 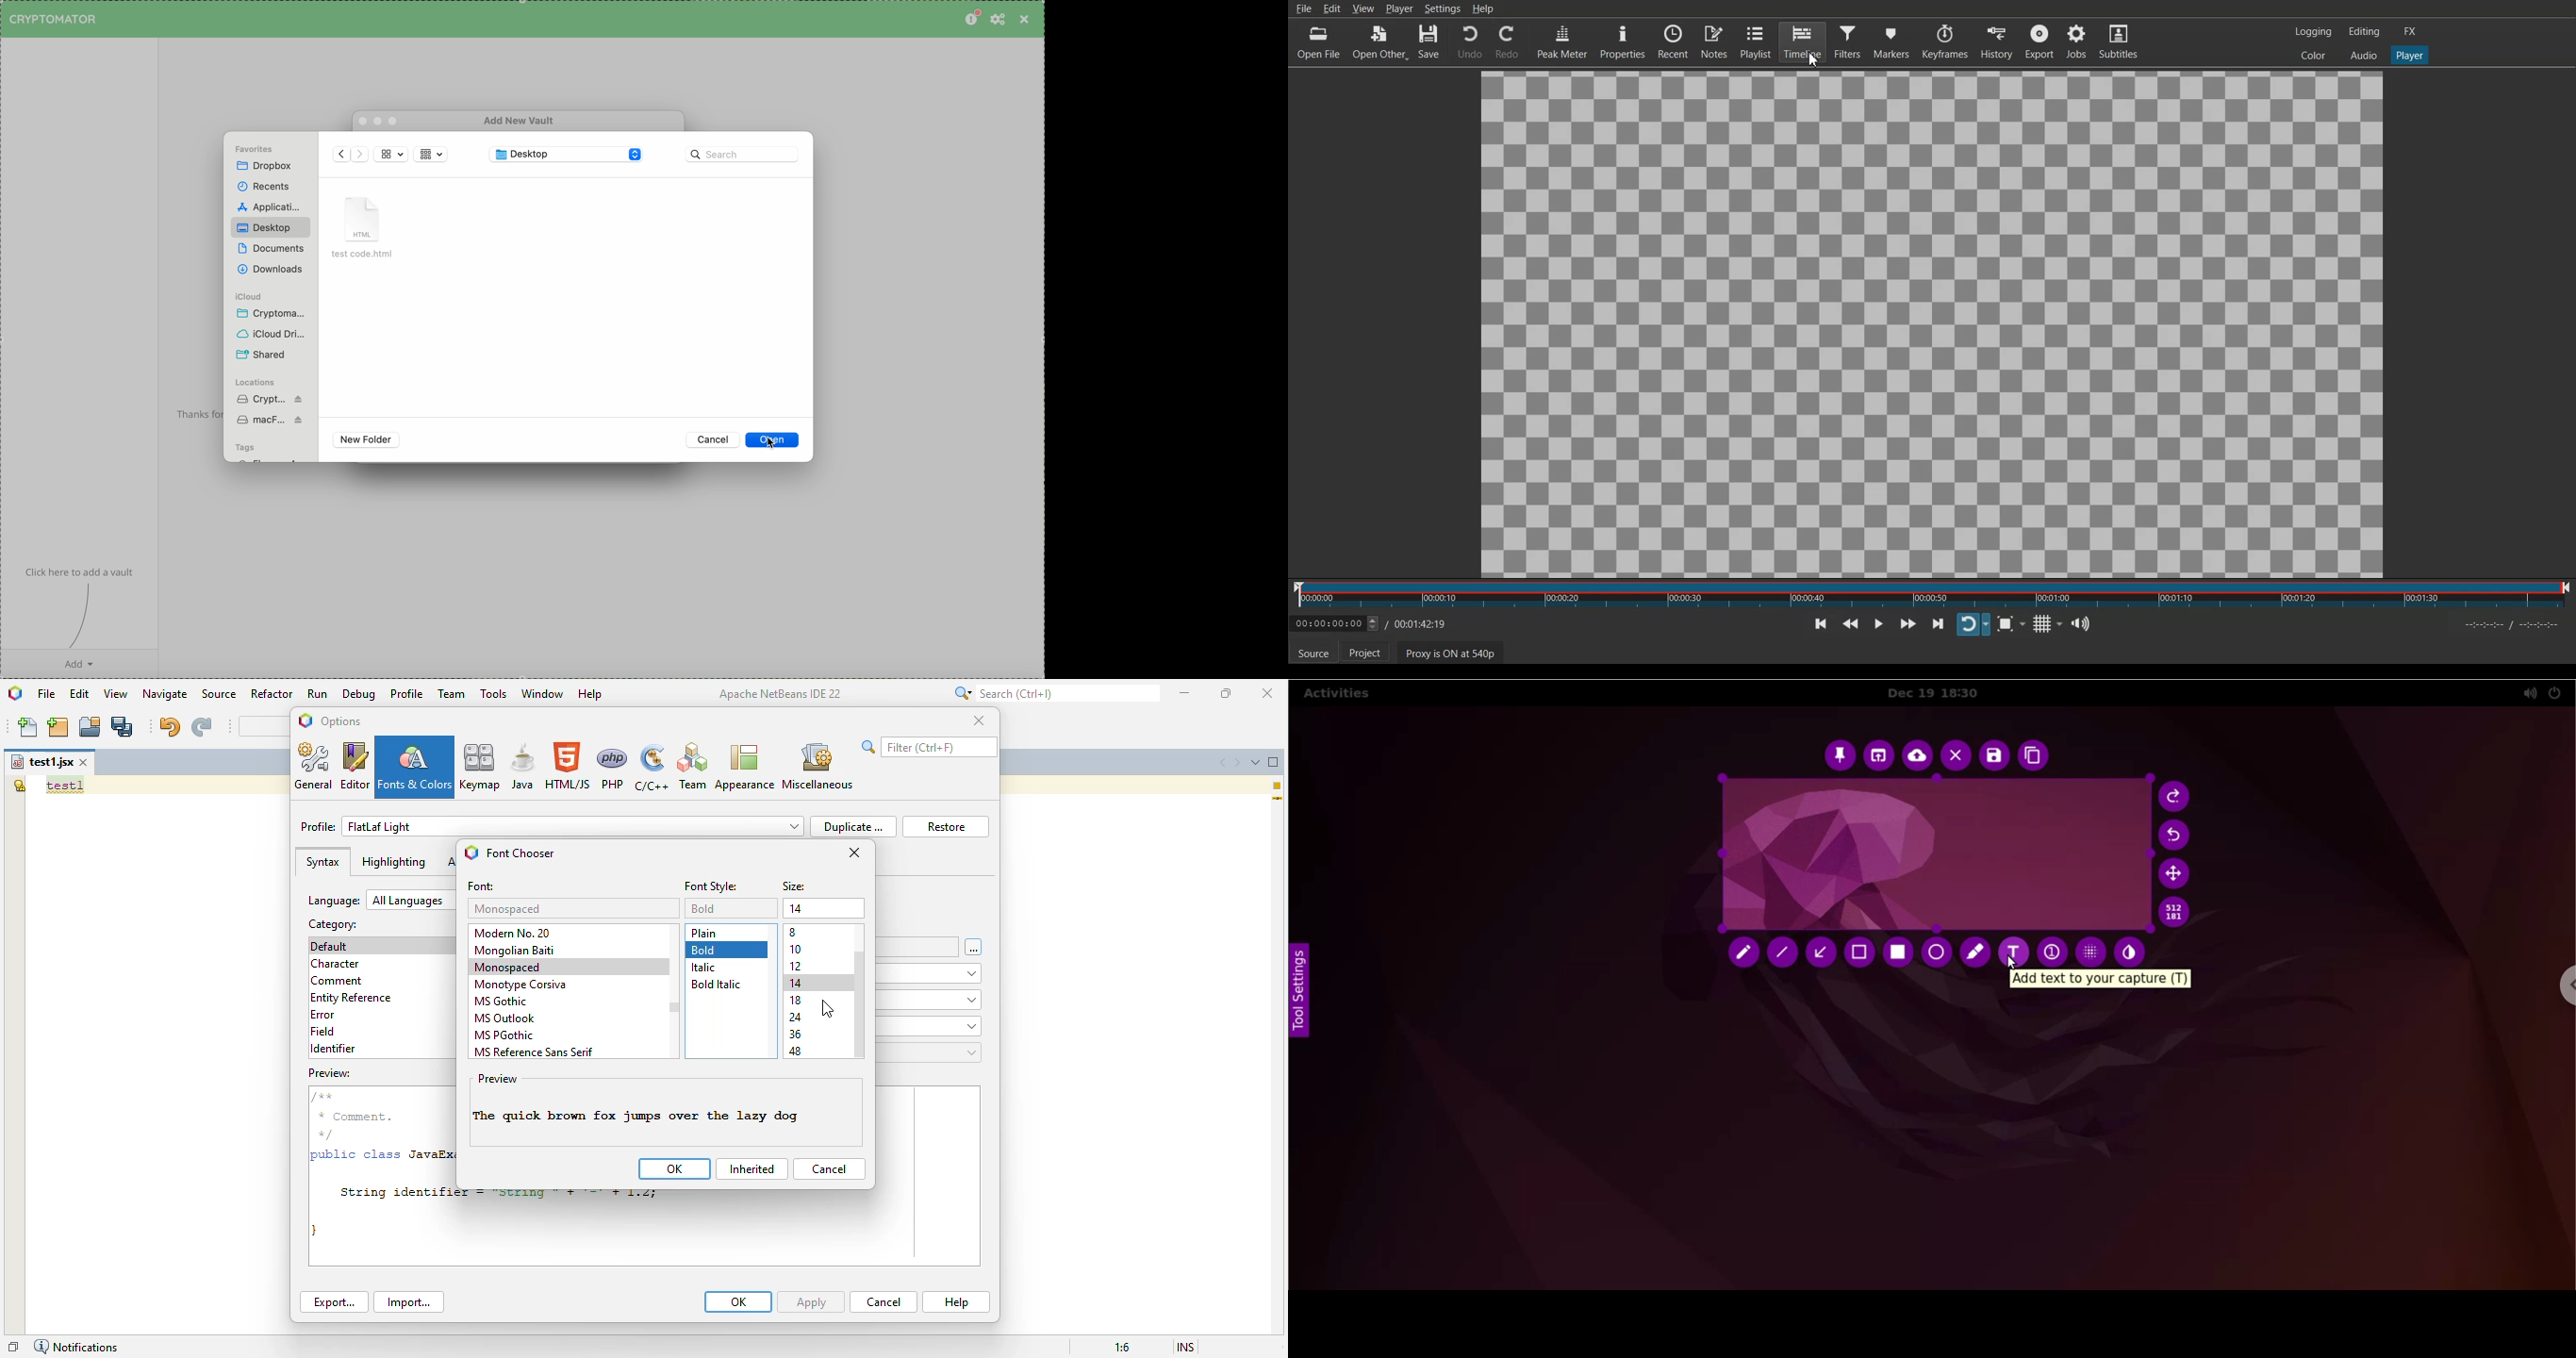 What do you see at coordinates (1622, 41) in the screenshot?
I see `Properties` at bounding box center [1622, 41].